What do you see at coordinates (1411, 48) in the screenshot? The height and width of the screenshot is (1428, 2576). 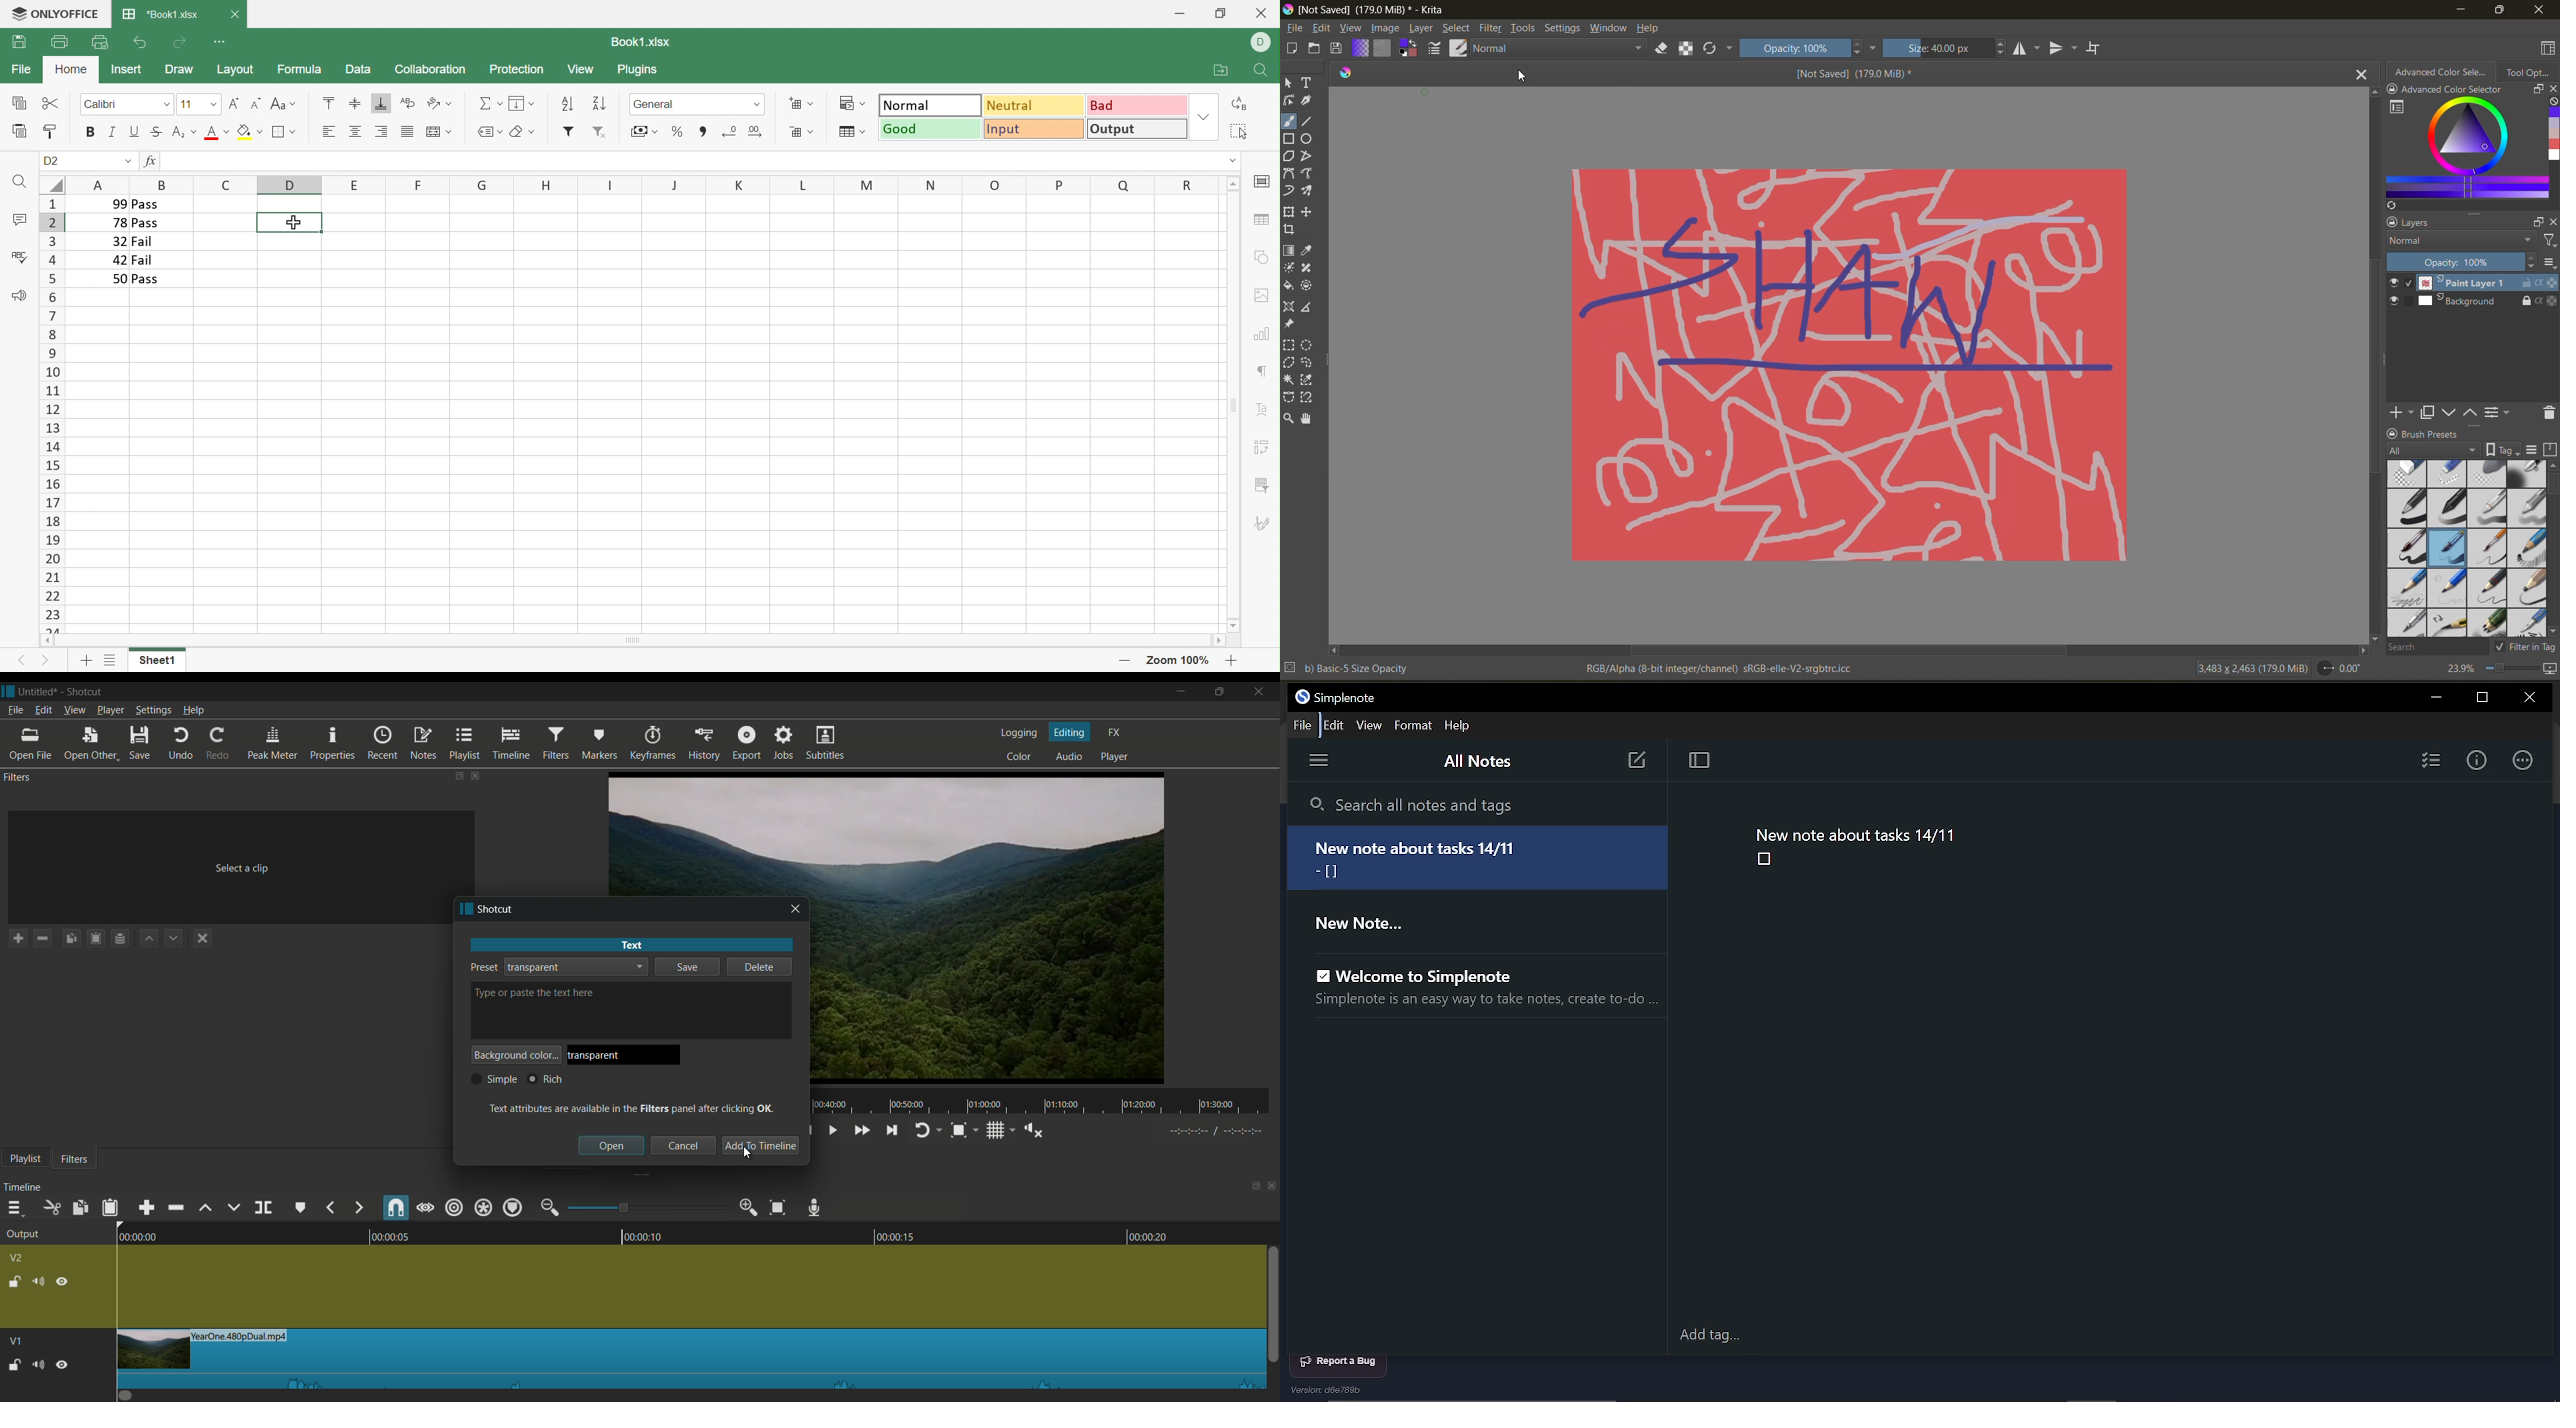 I see `change foreground color` at bounding box center [1411, 48].